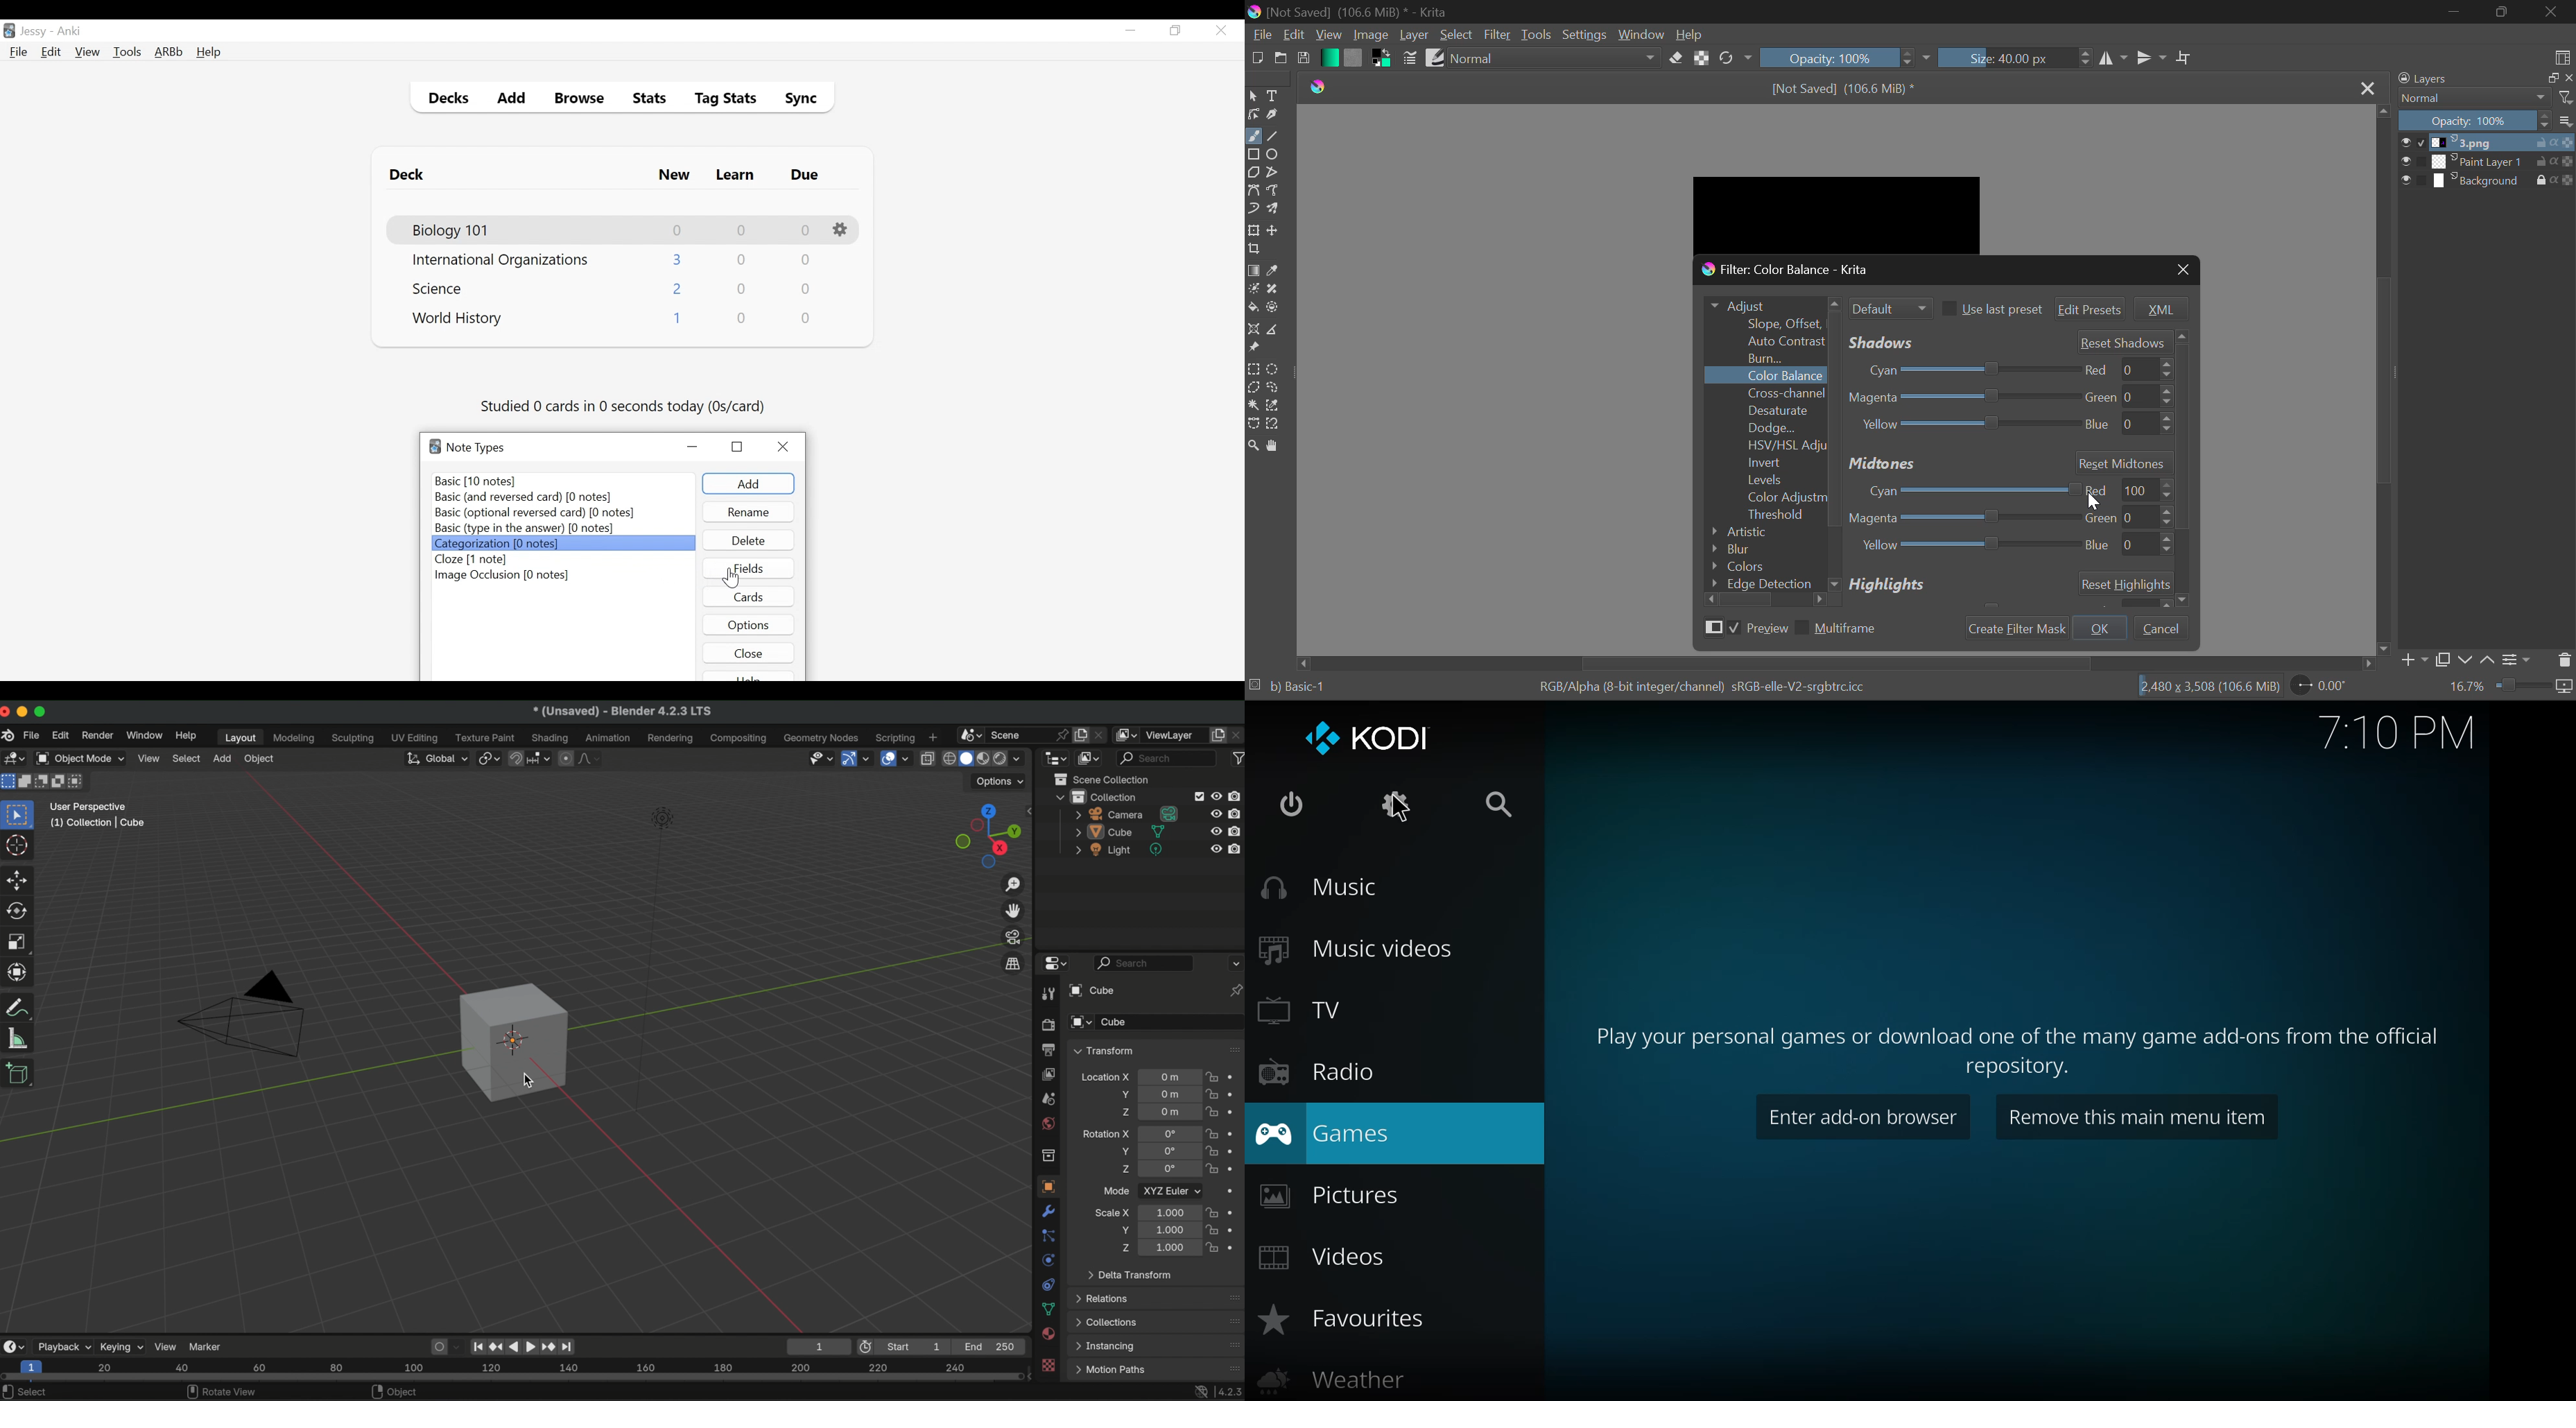  Describe the element at coordinates (2113, 57) in the screenshot. I see `Vertical Mirror Flip` at that location.